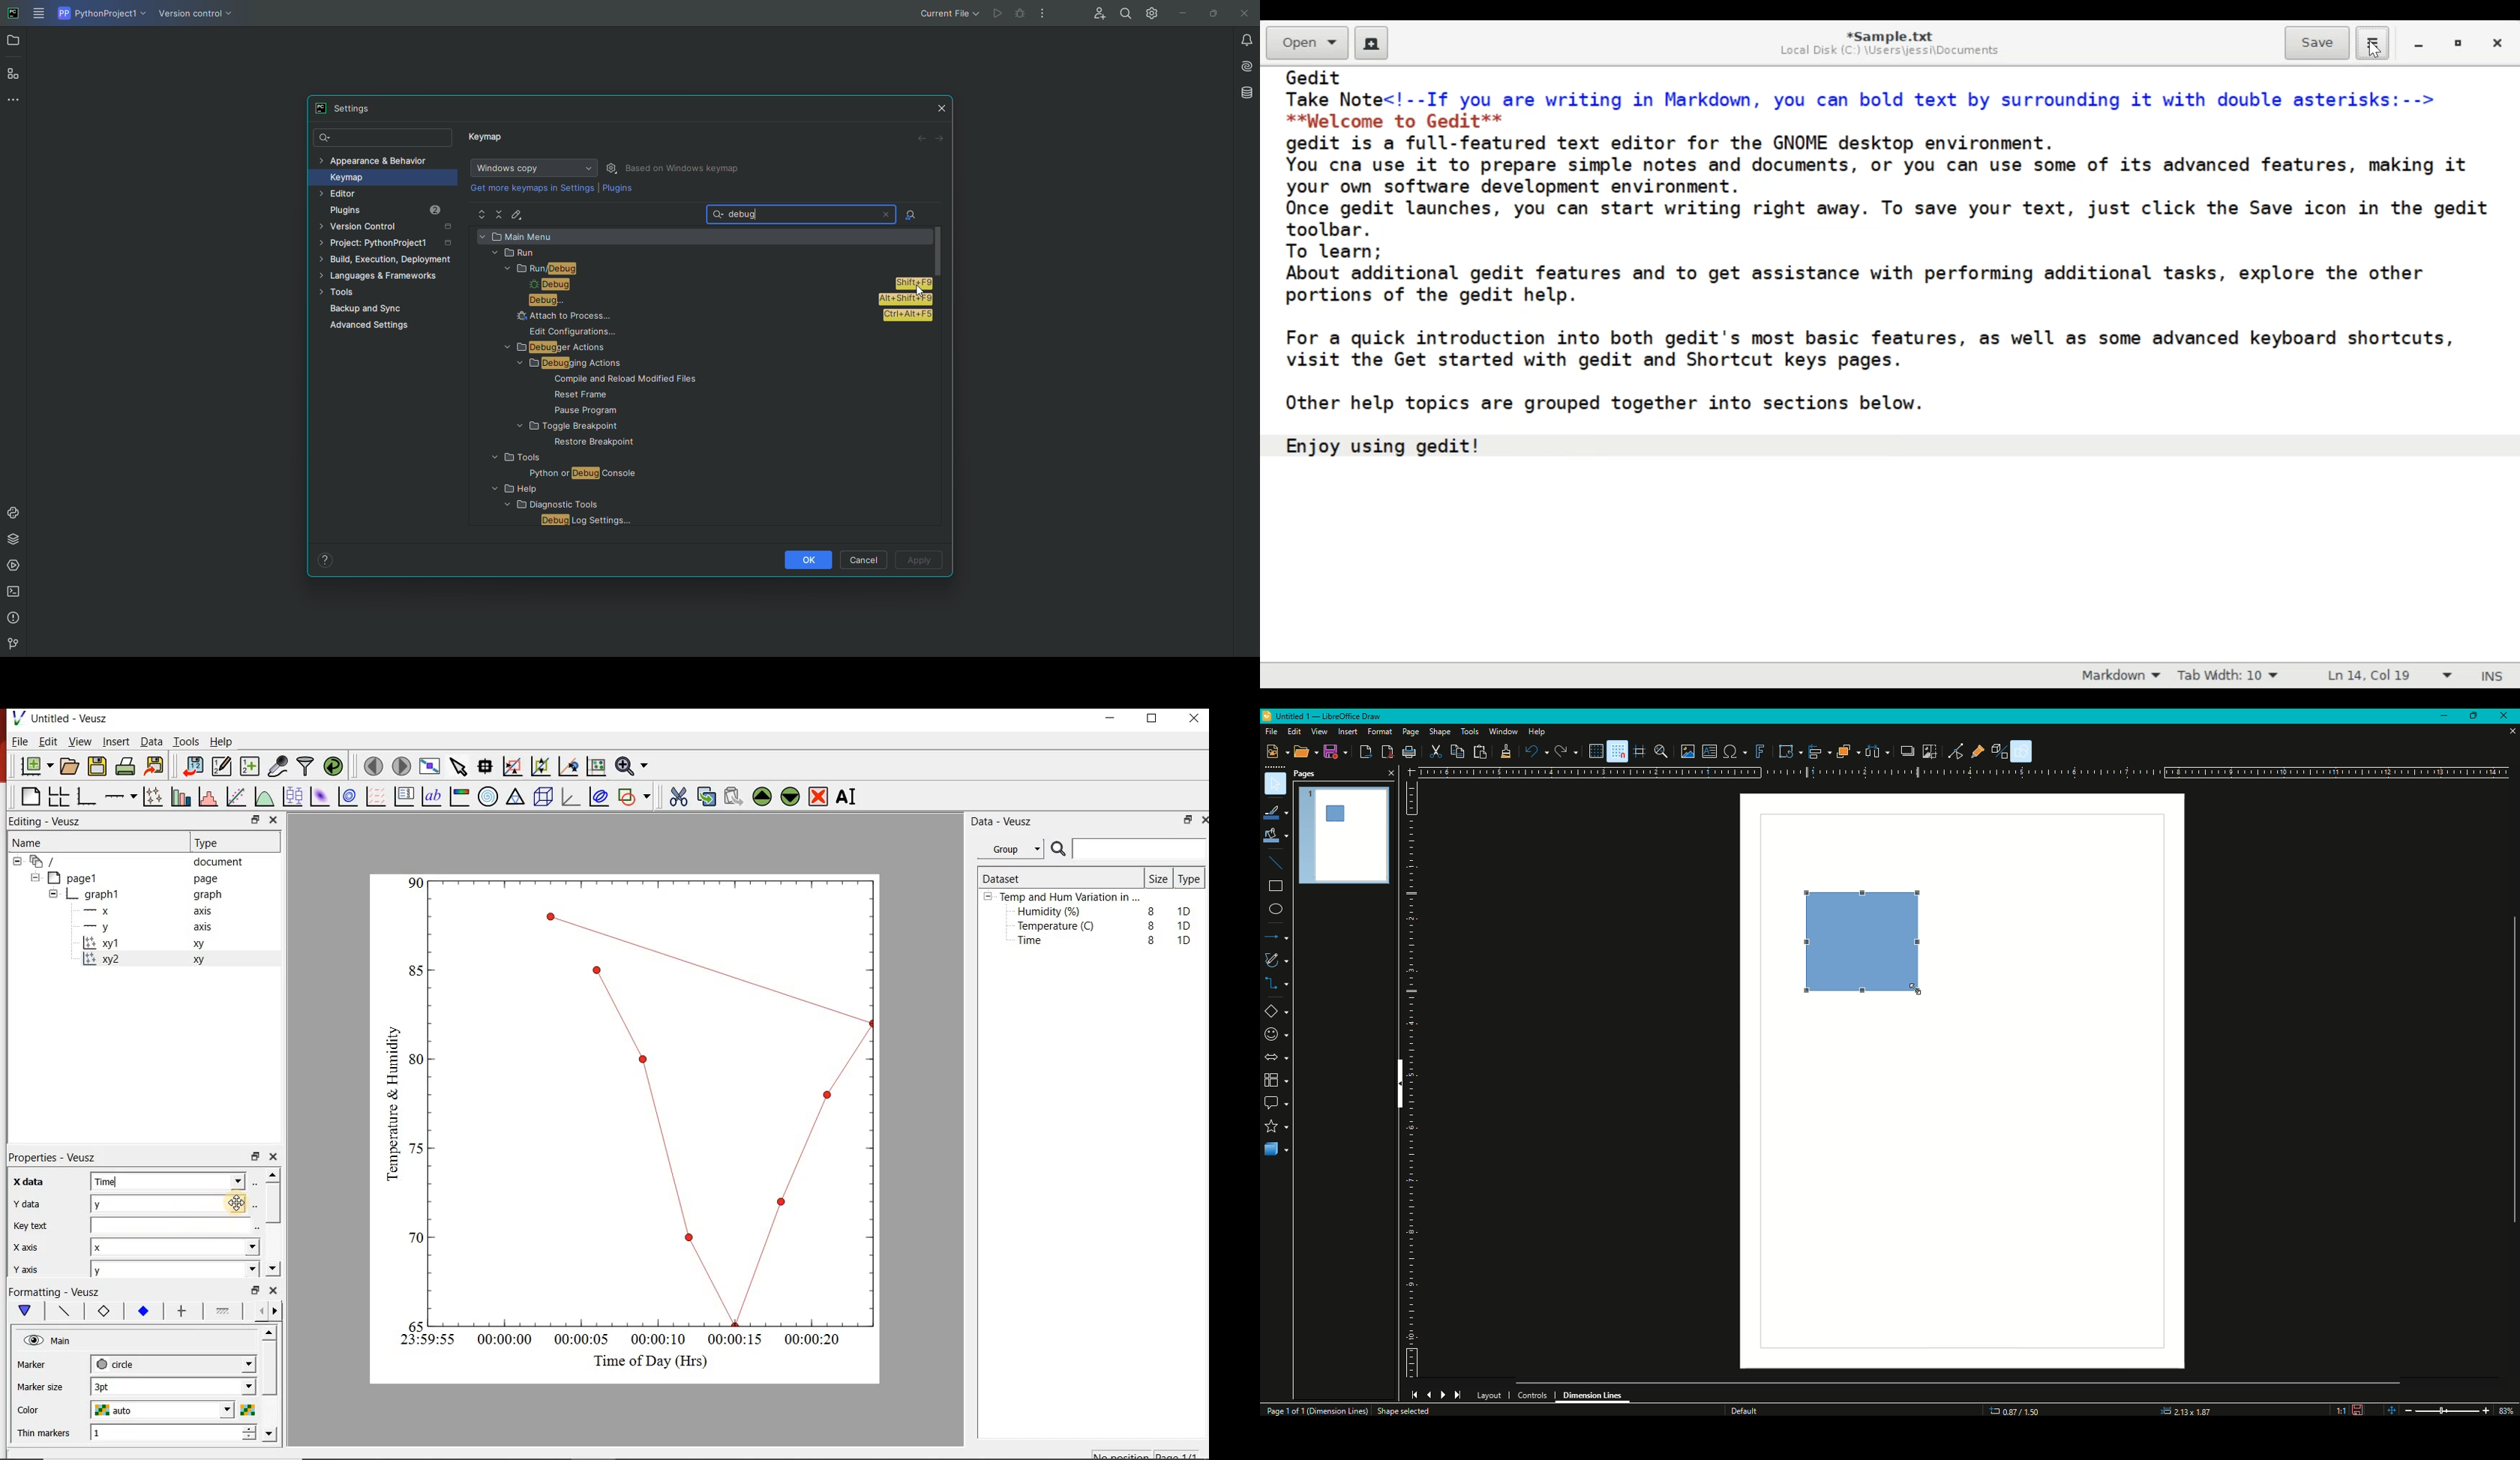  What do you see at coordinates (2443, 717) in the screenshot?
I see `Minimize` at bounding box center [2443, 717].